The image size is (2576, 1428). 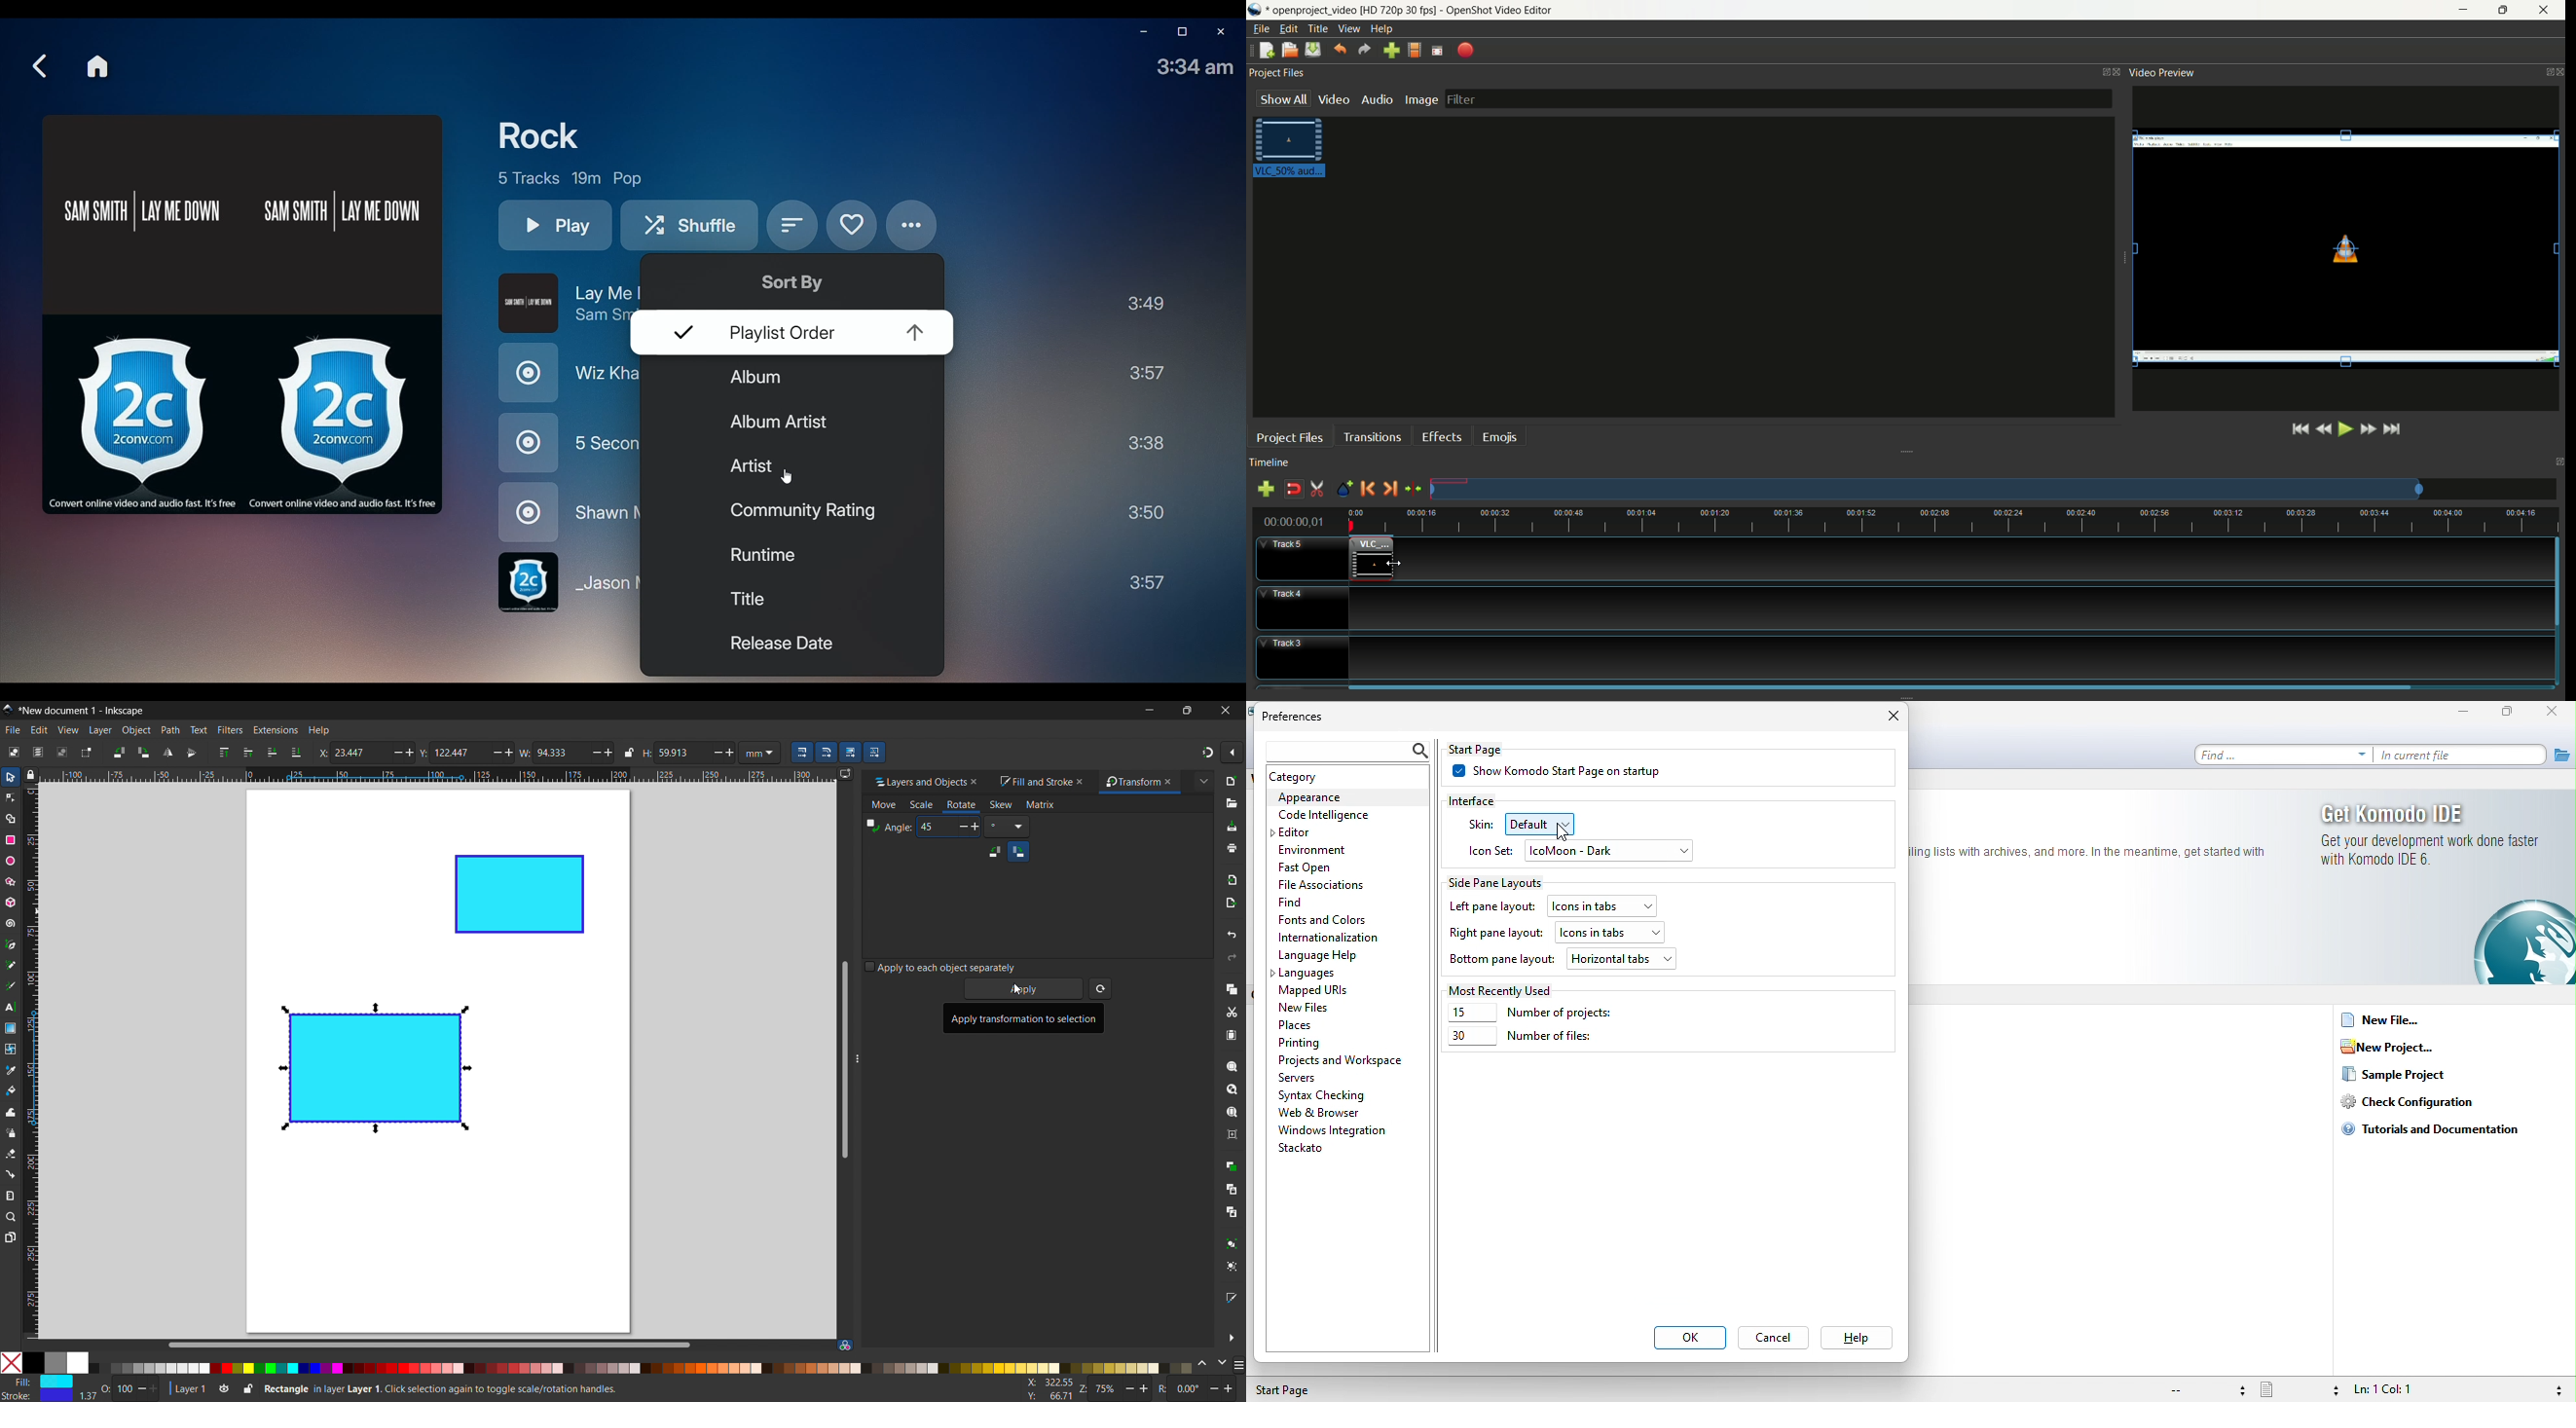 I want to click on color managed, so click(x=844, y=1344).